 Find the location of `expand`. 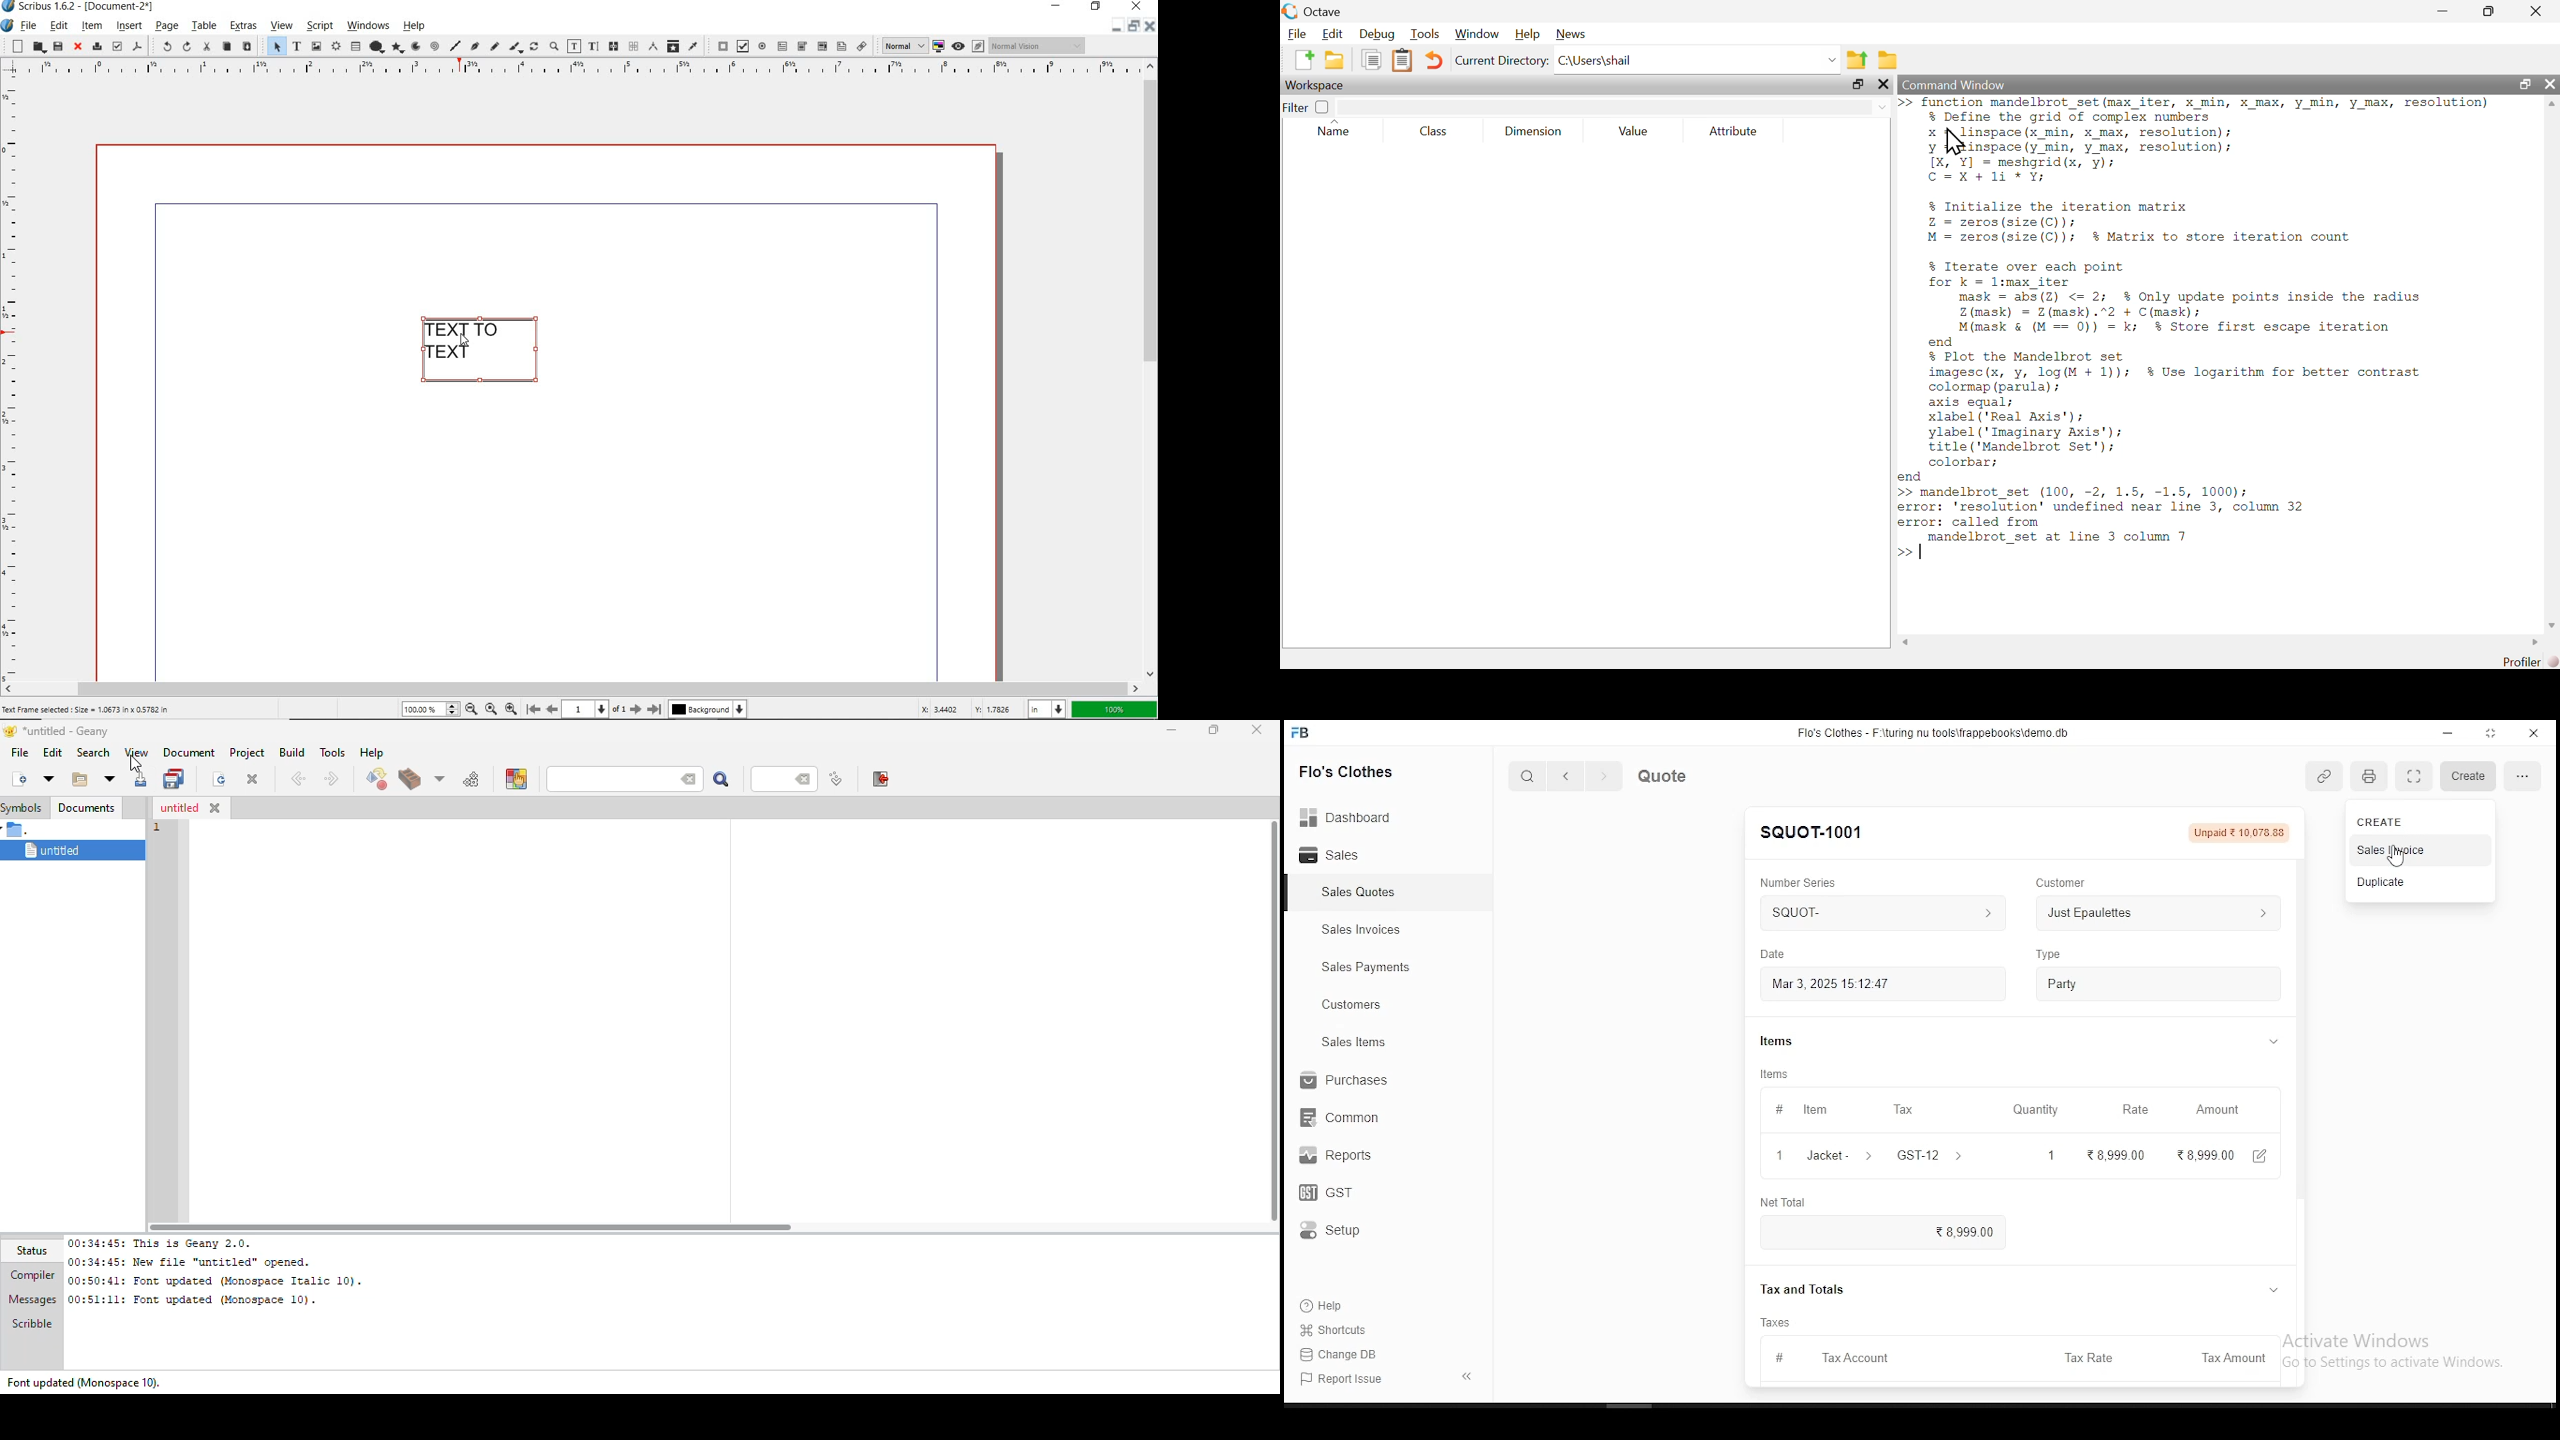

expand is located at coordinates (1462, 1374).